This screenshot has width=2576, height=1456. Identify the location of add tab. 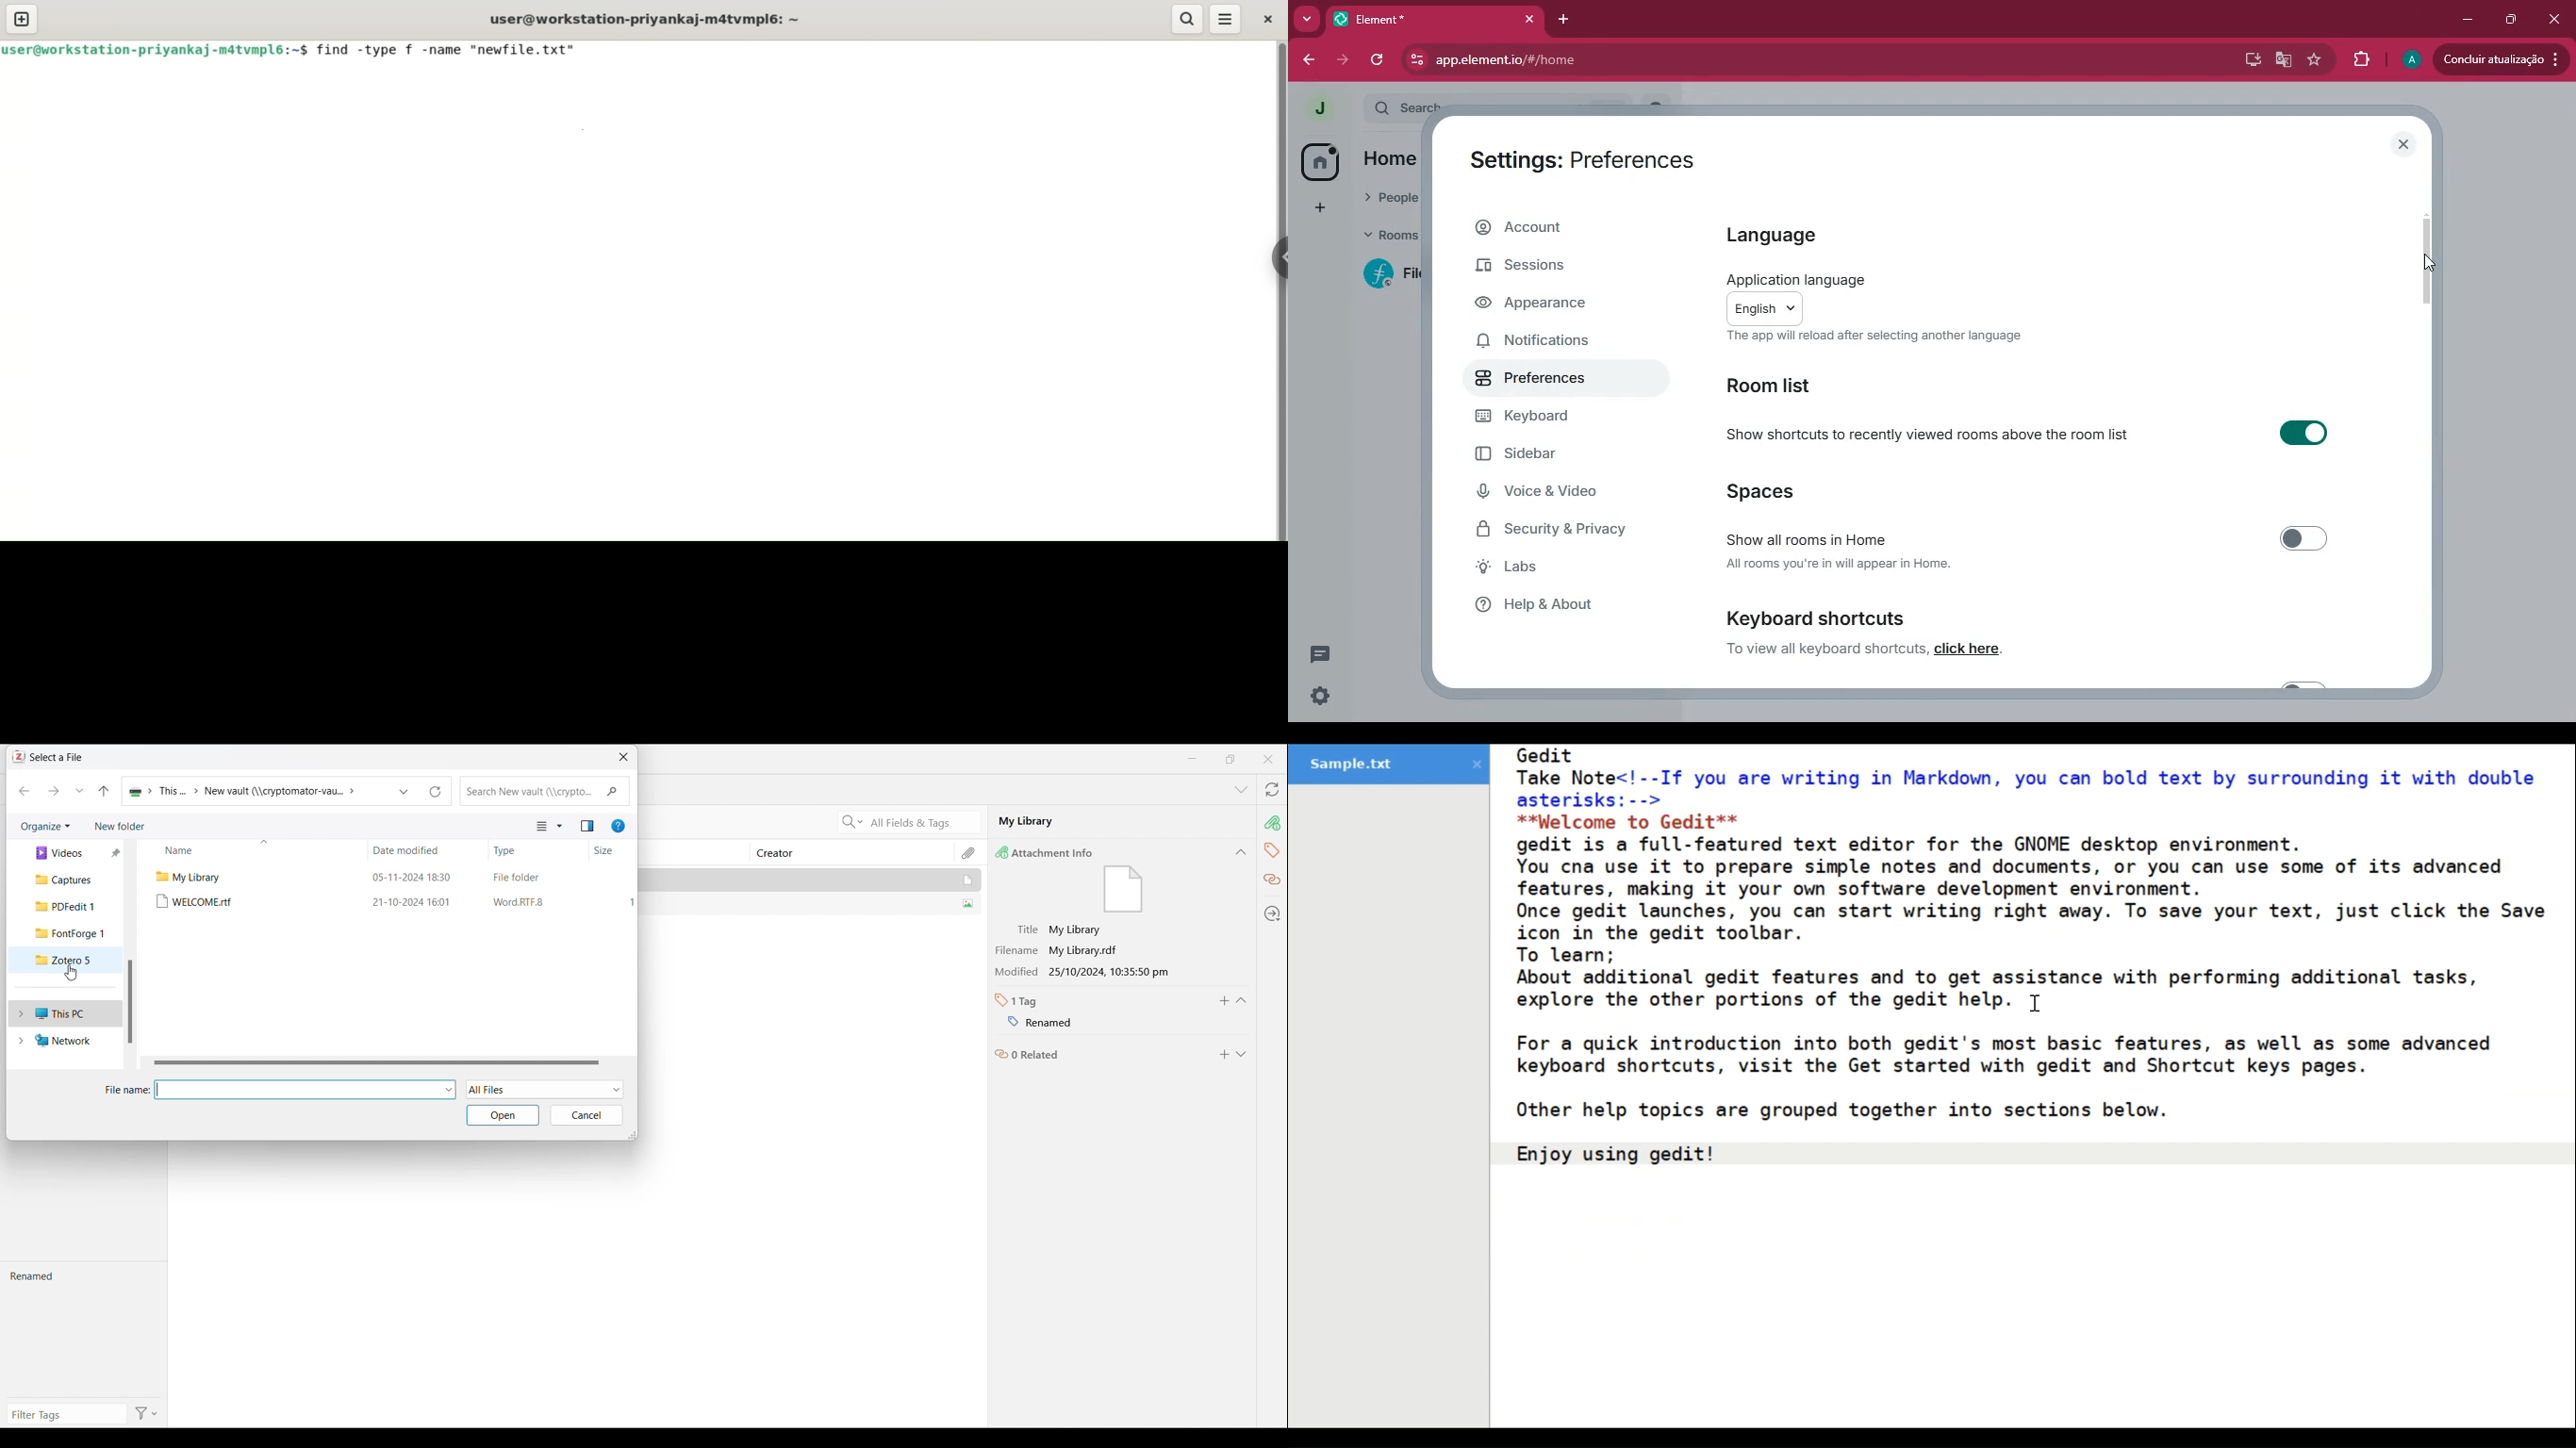
(1564, 21).